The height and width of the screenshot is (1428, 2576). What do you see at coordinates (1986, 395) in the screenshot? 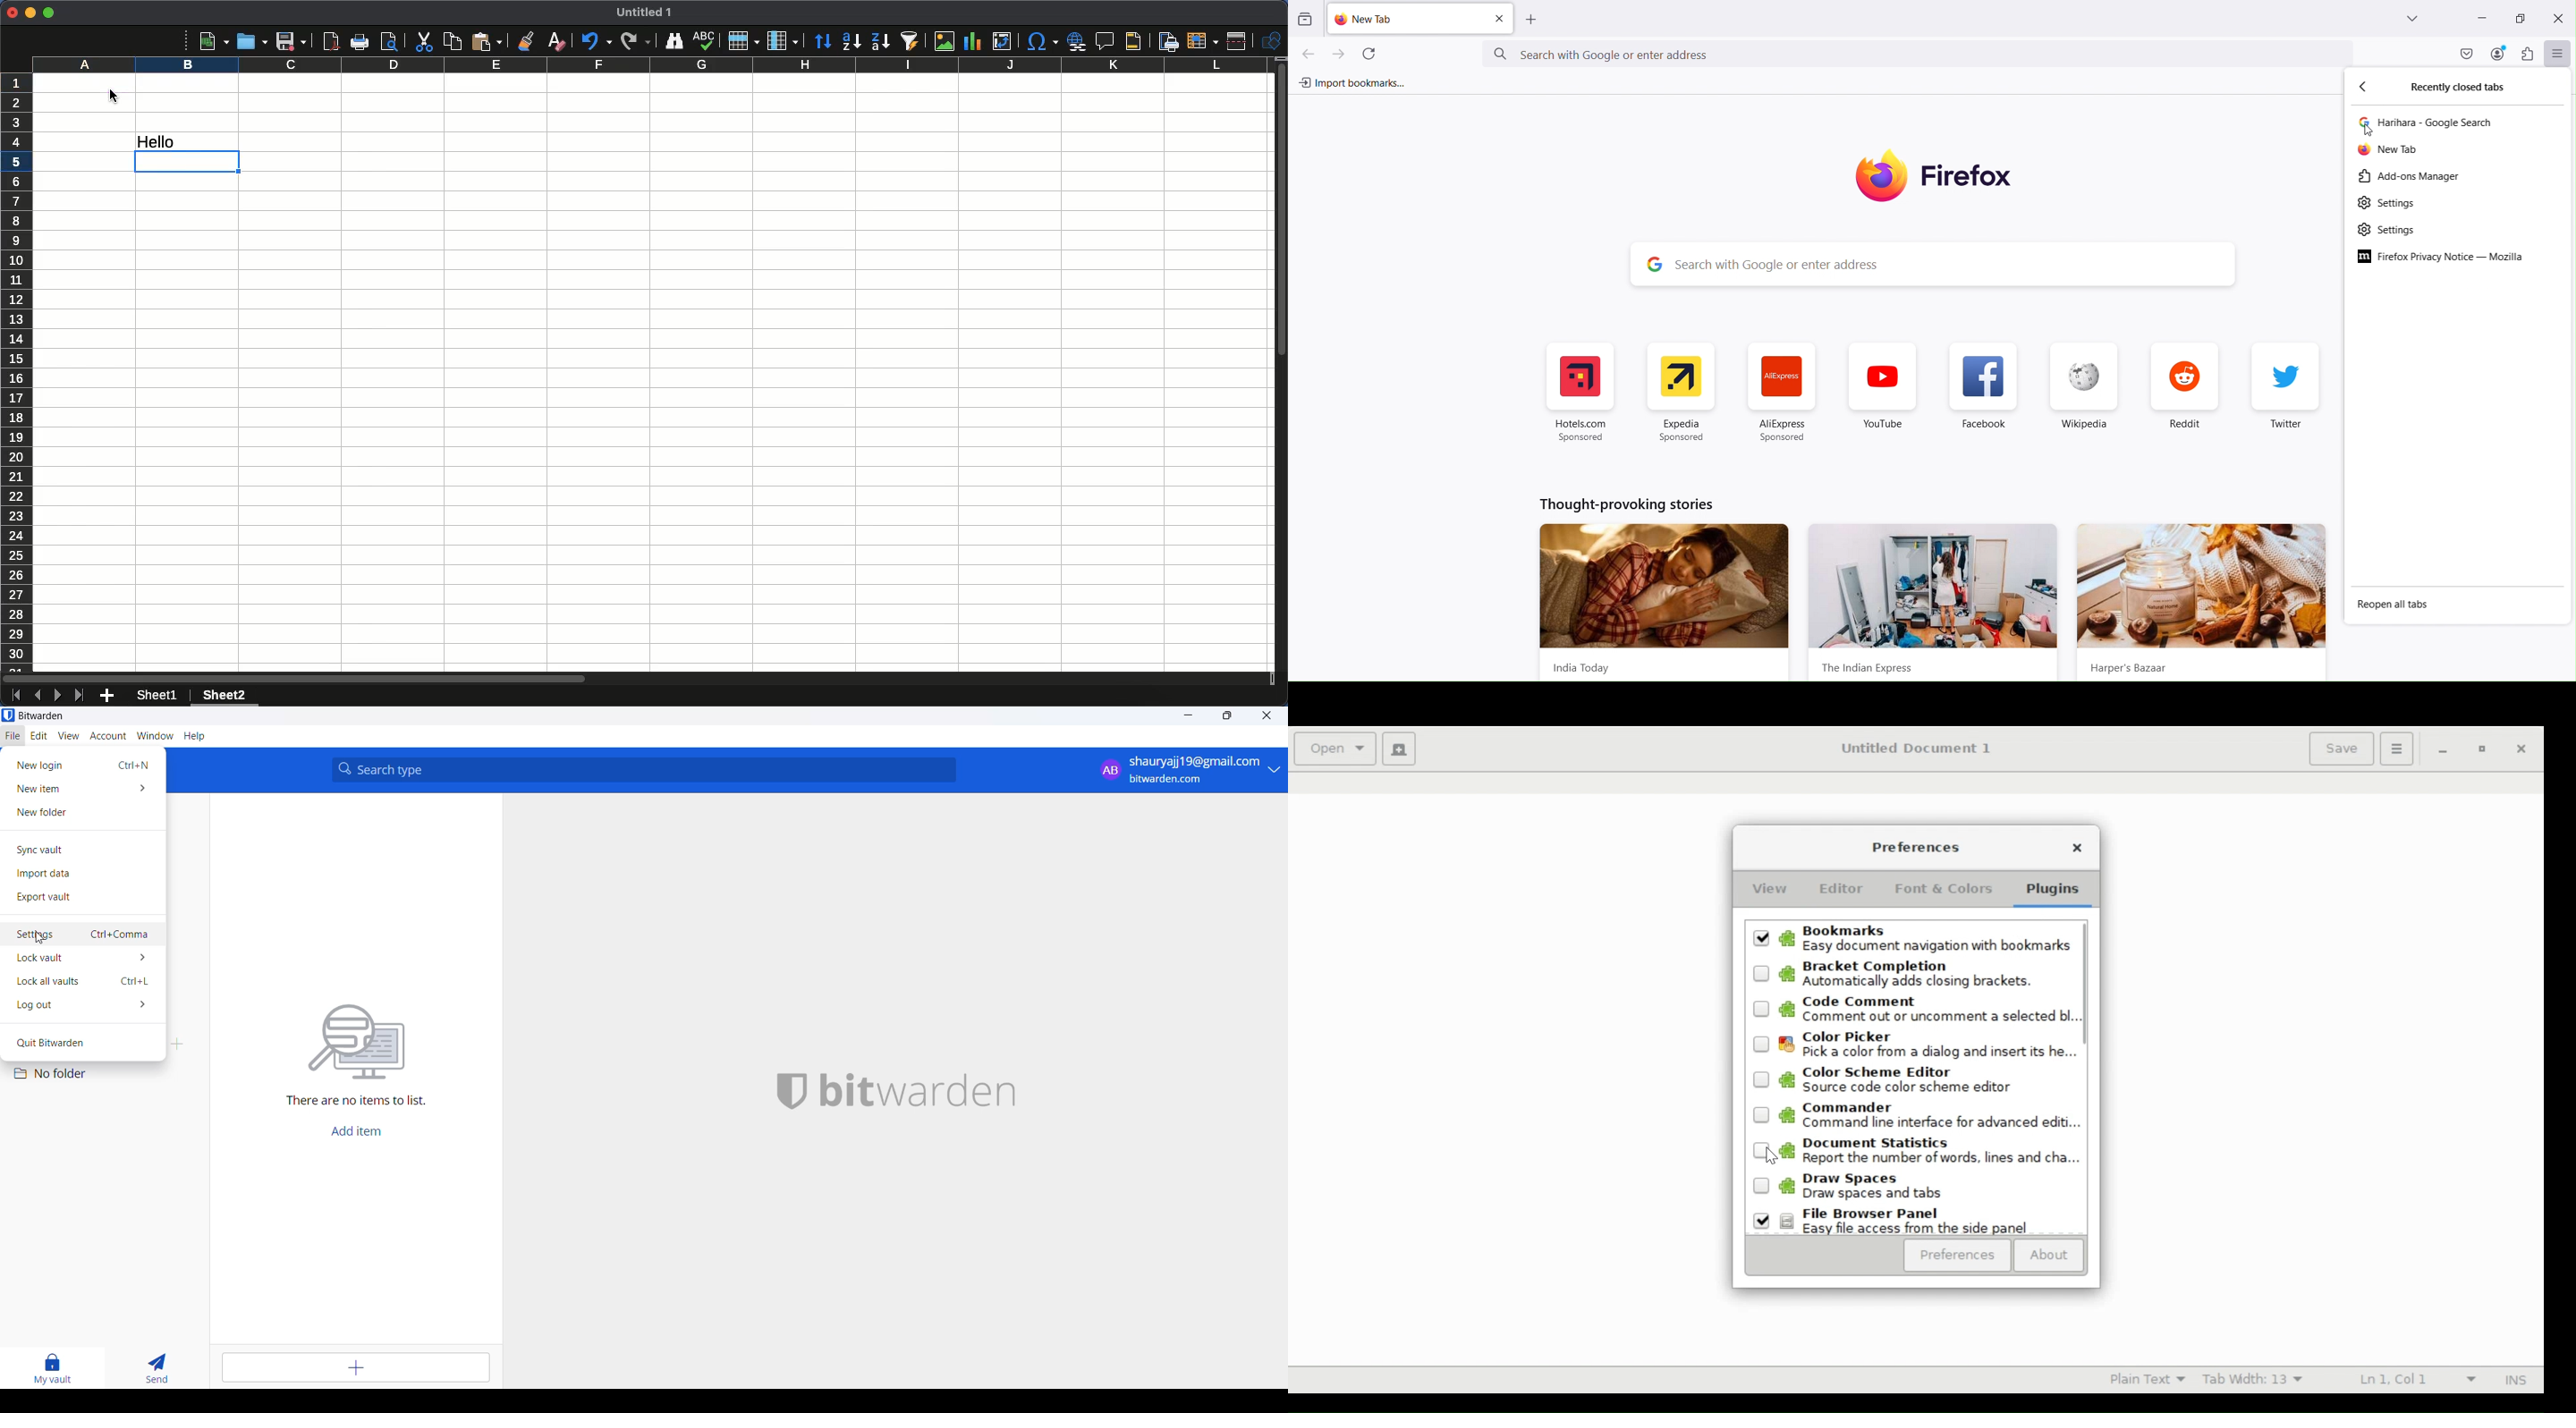
I see `Facebook Shortcut` at bounding box center [1986, 395].